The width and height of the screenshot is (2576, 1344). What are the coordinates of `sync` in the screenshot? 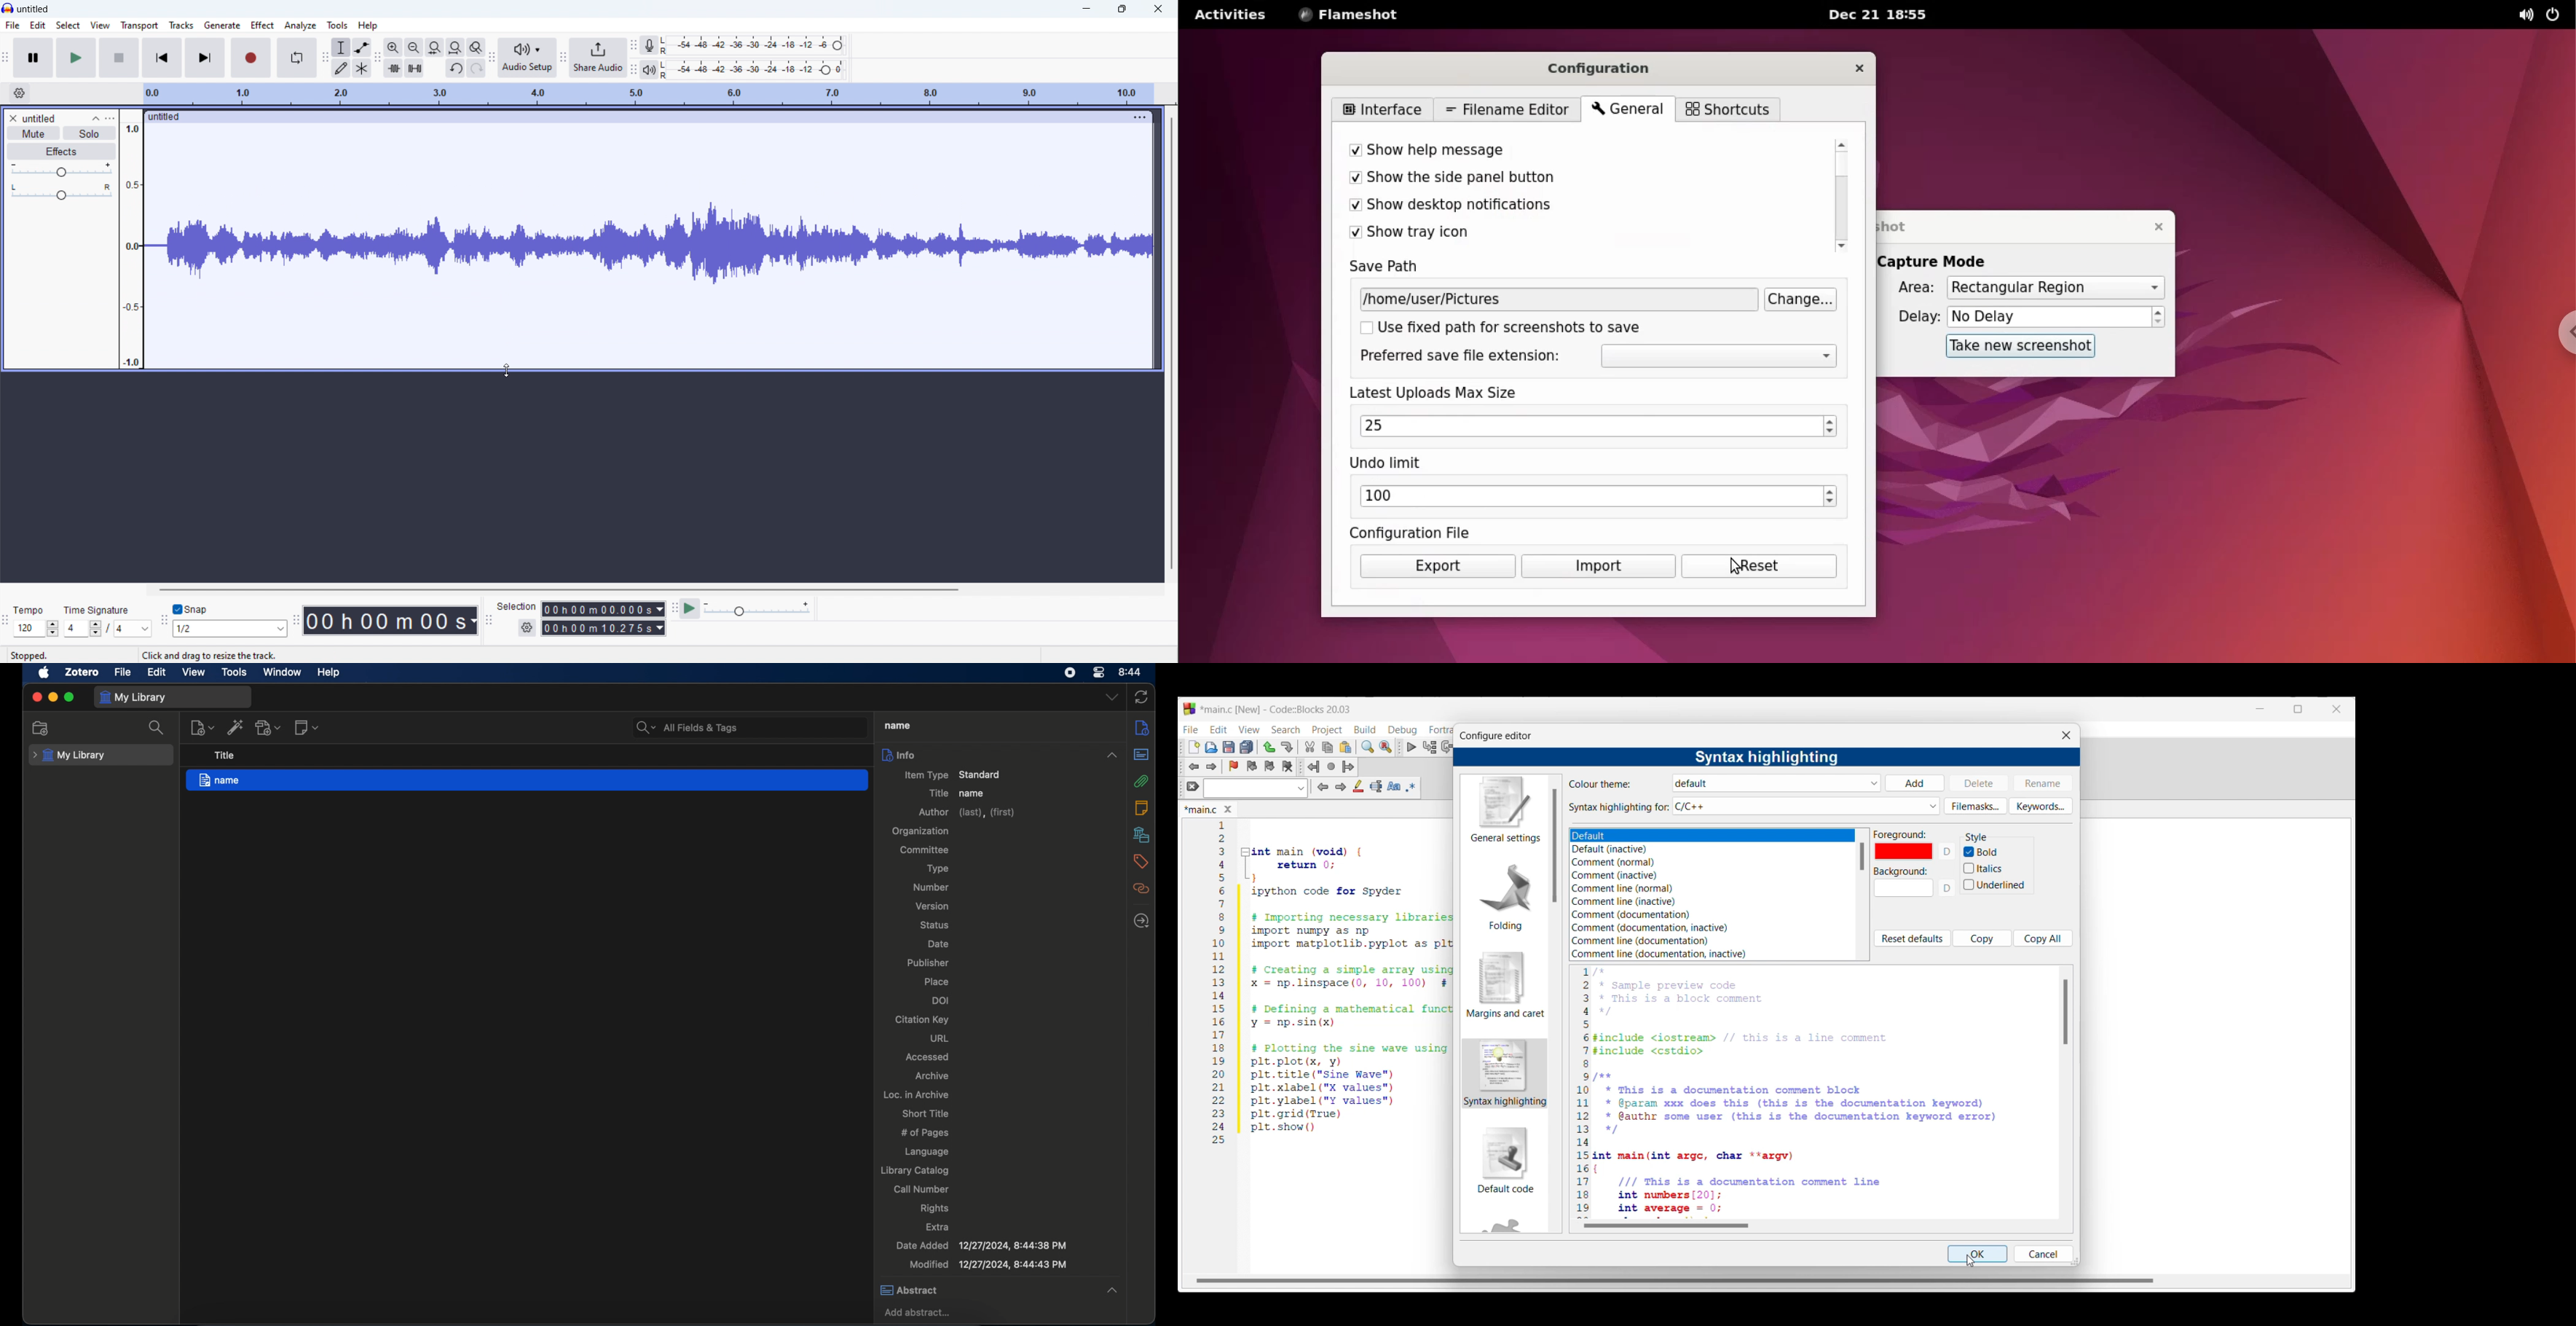 It's located at (1144, 696).